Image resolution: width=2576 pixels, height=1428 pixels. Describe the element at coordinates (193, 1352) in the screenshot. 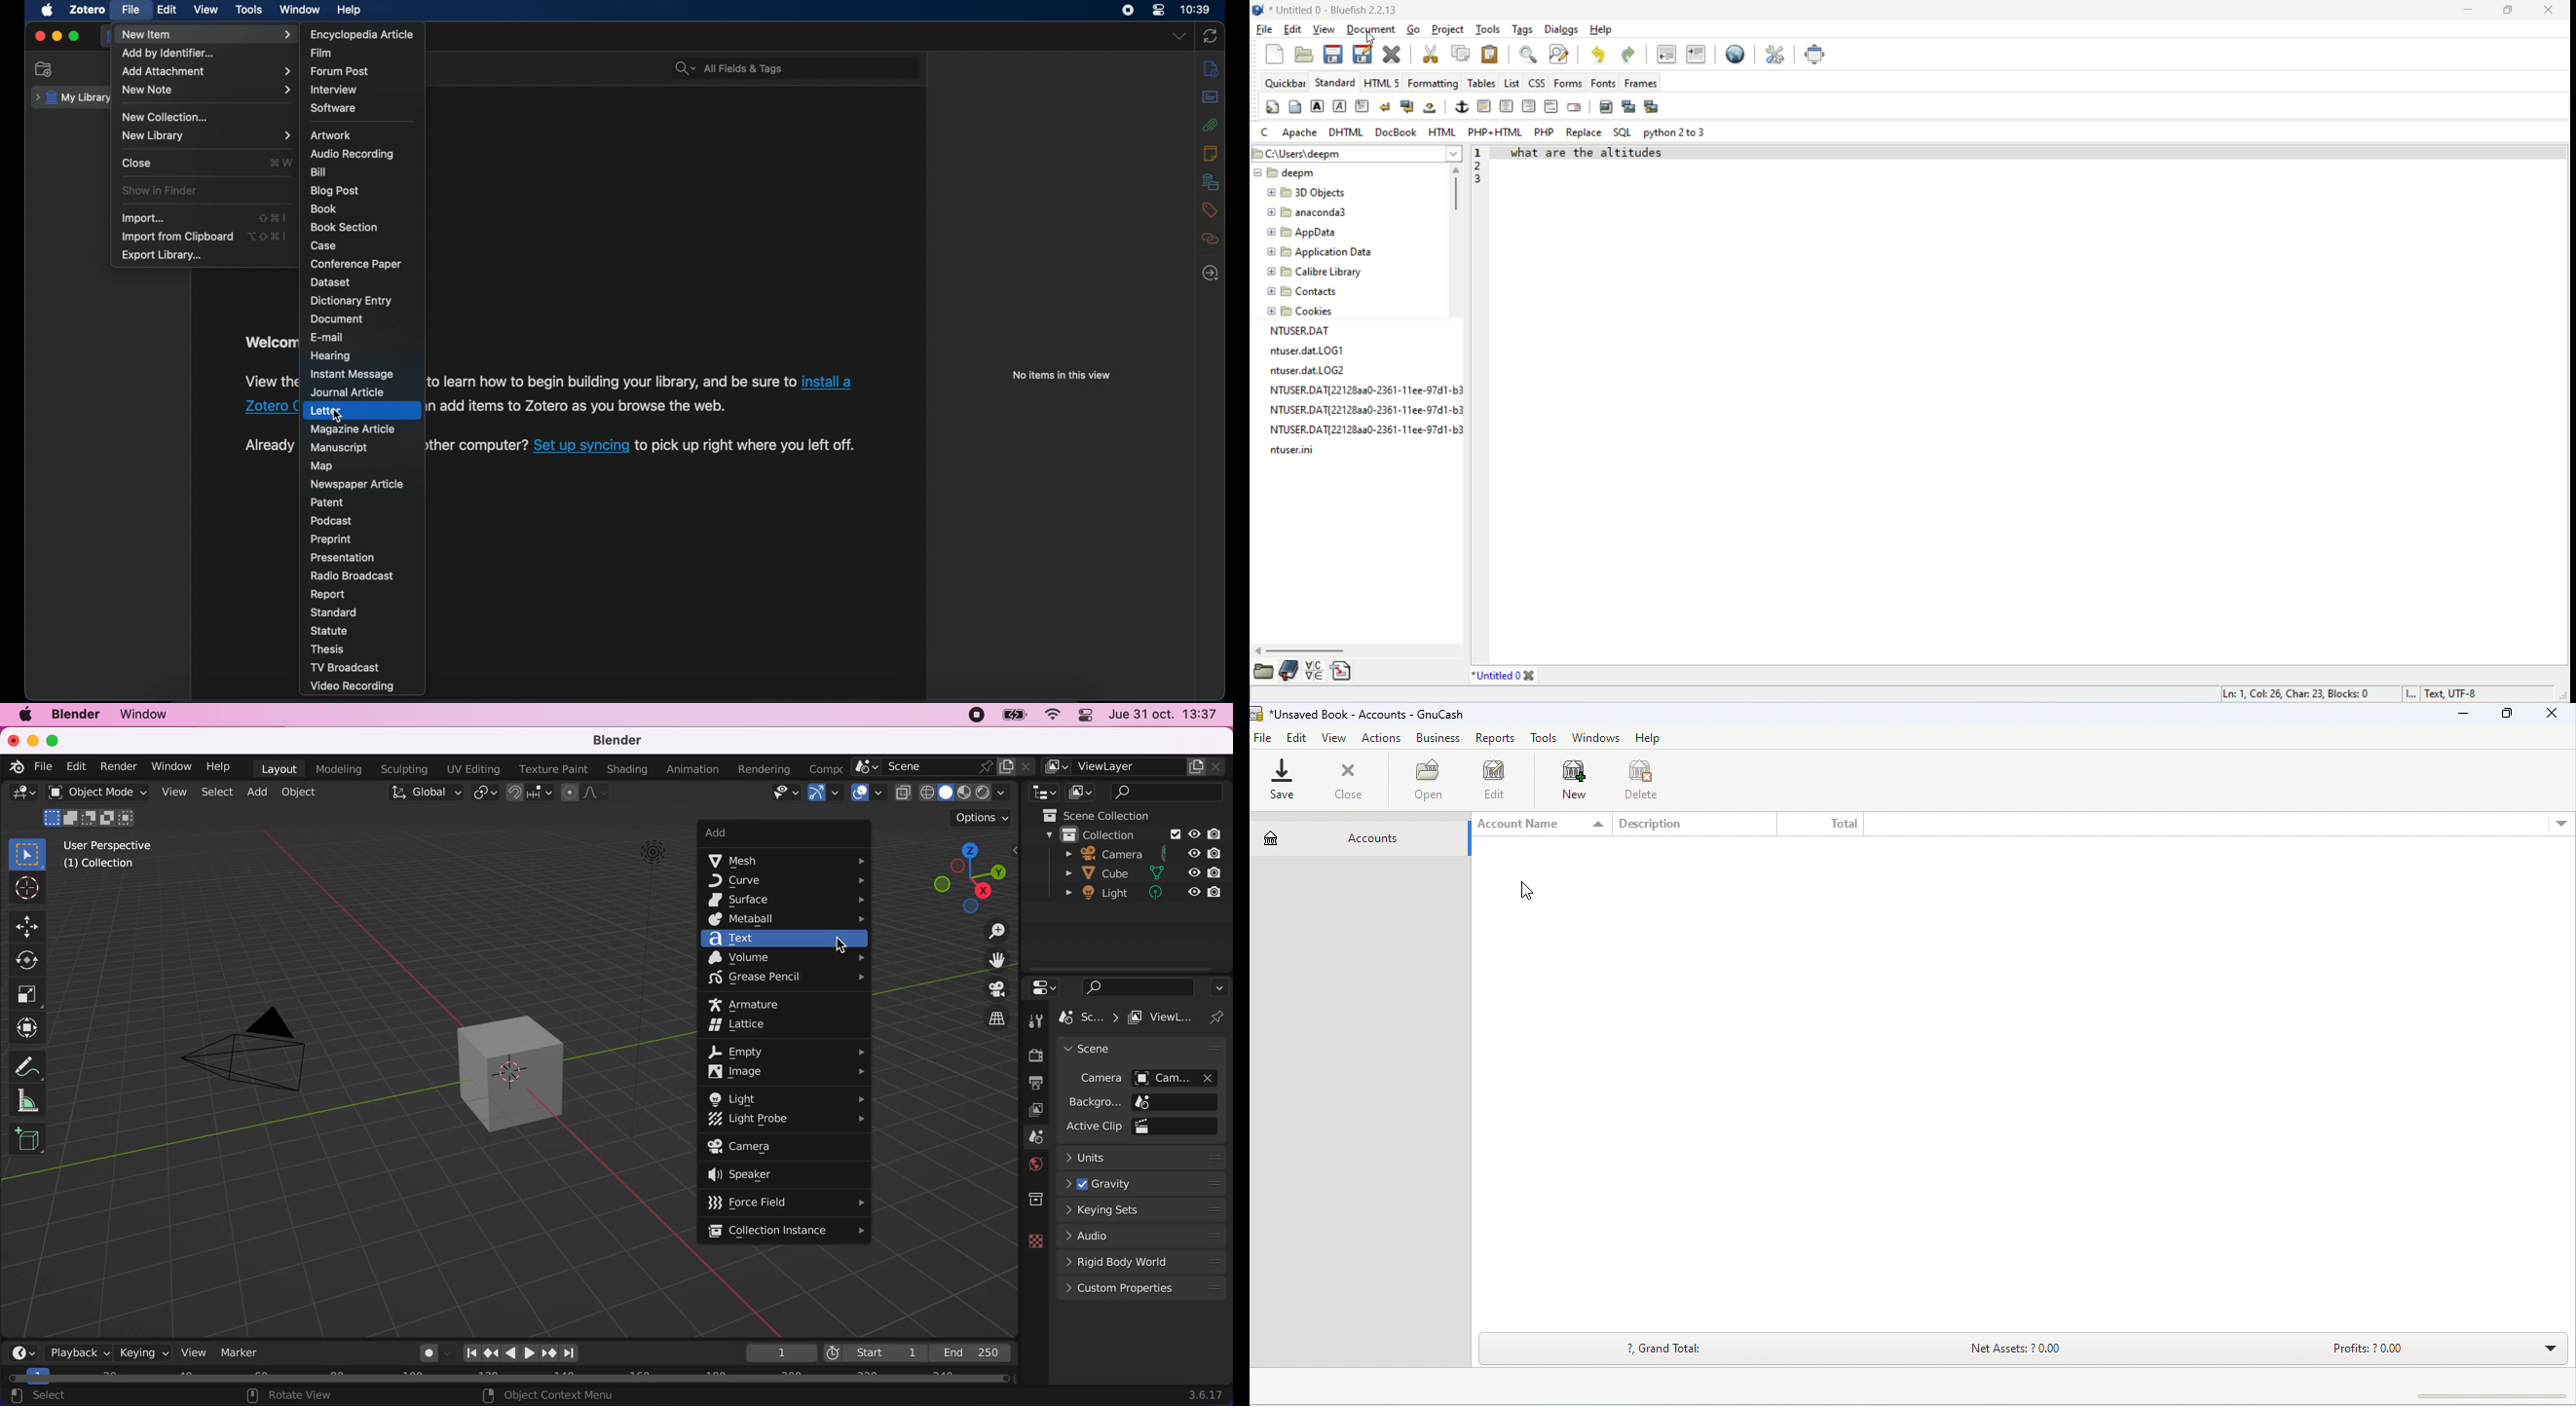

I see `view` at that location.